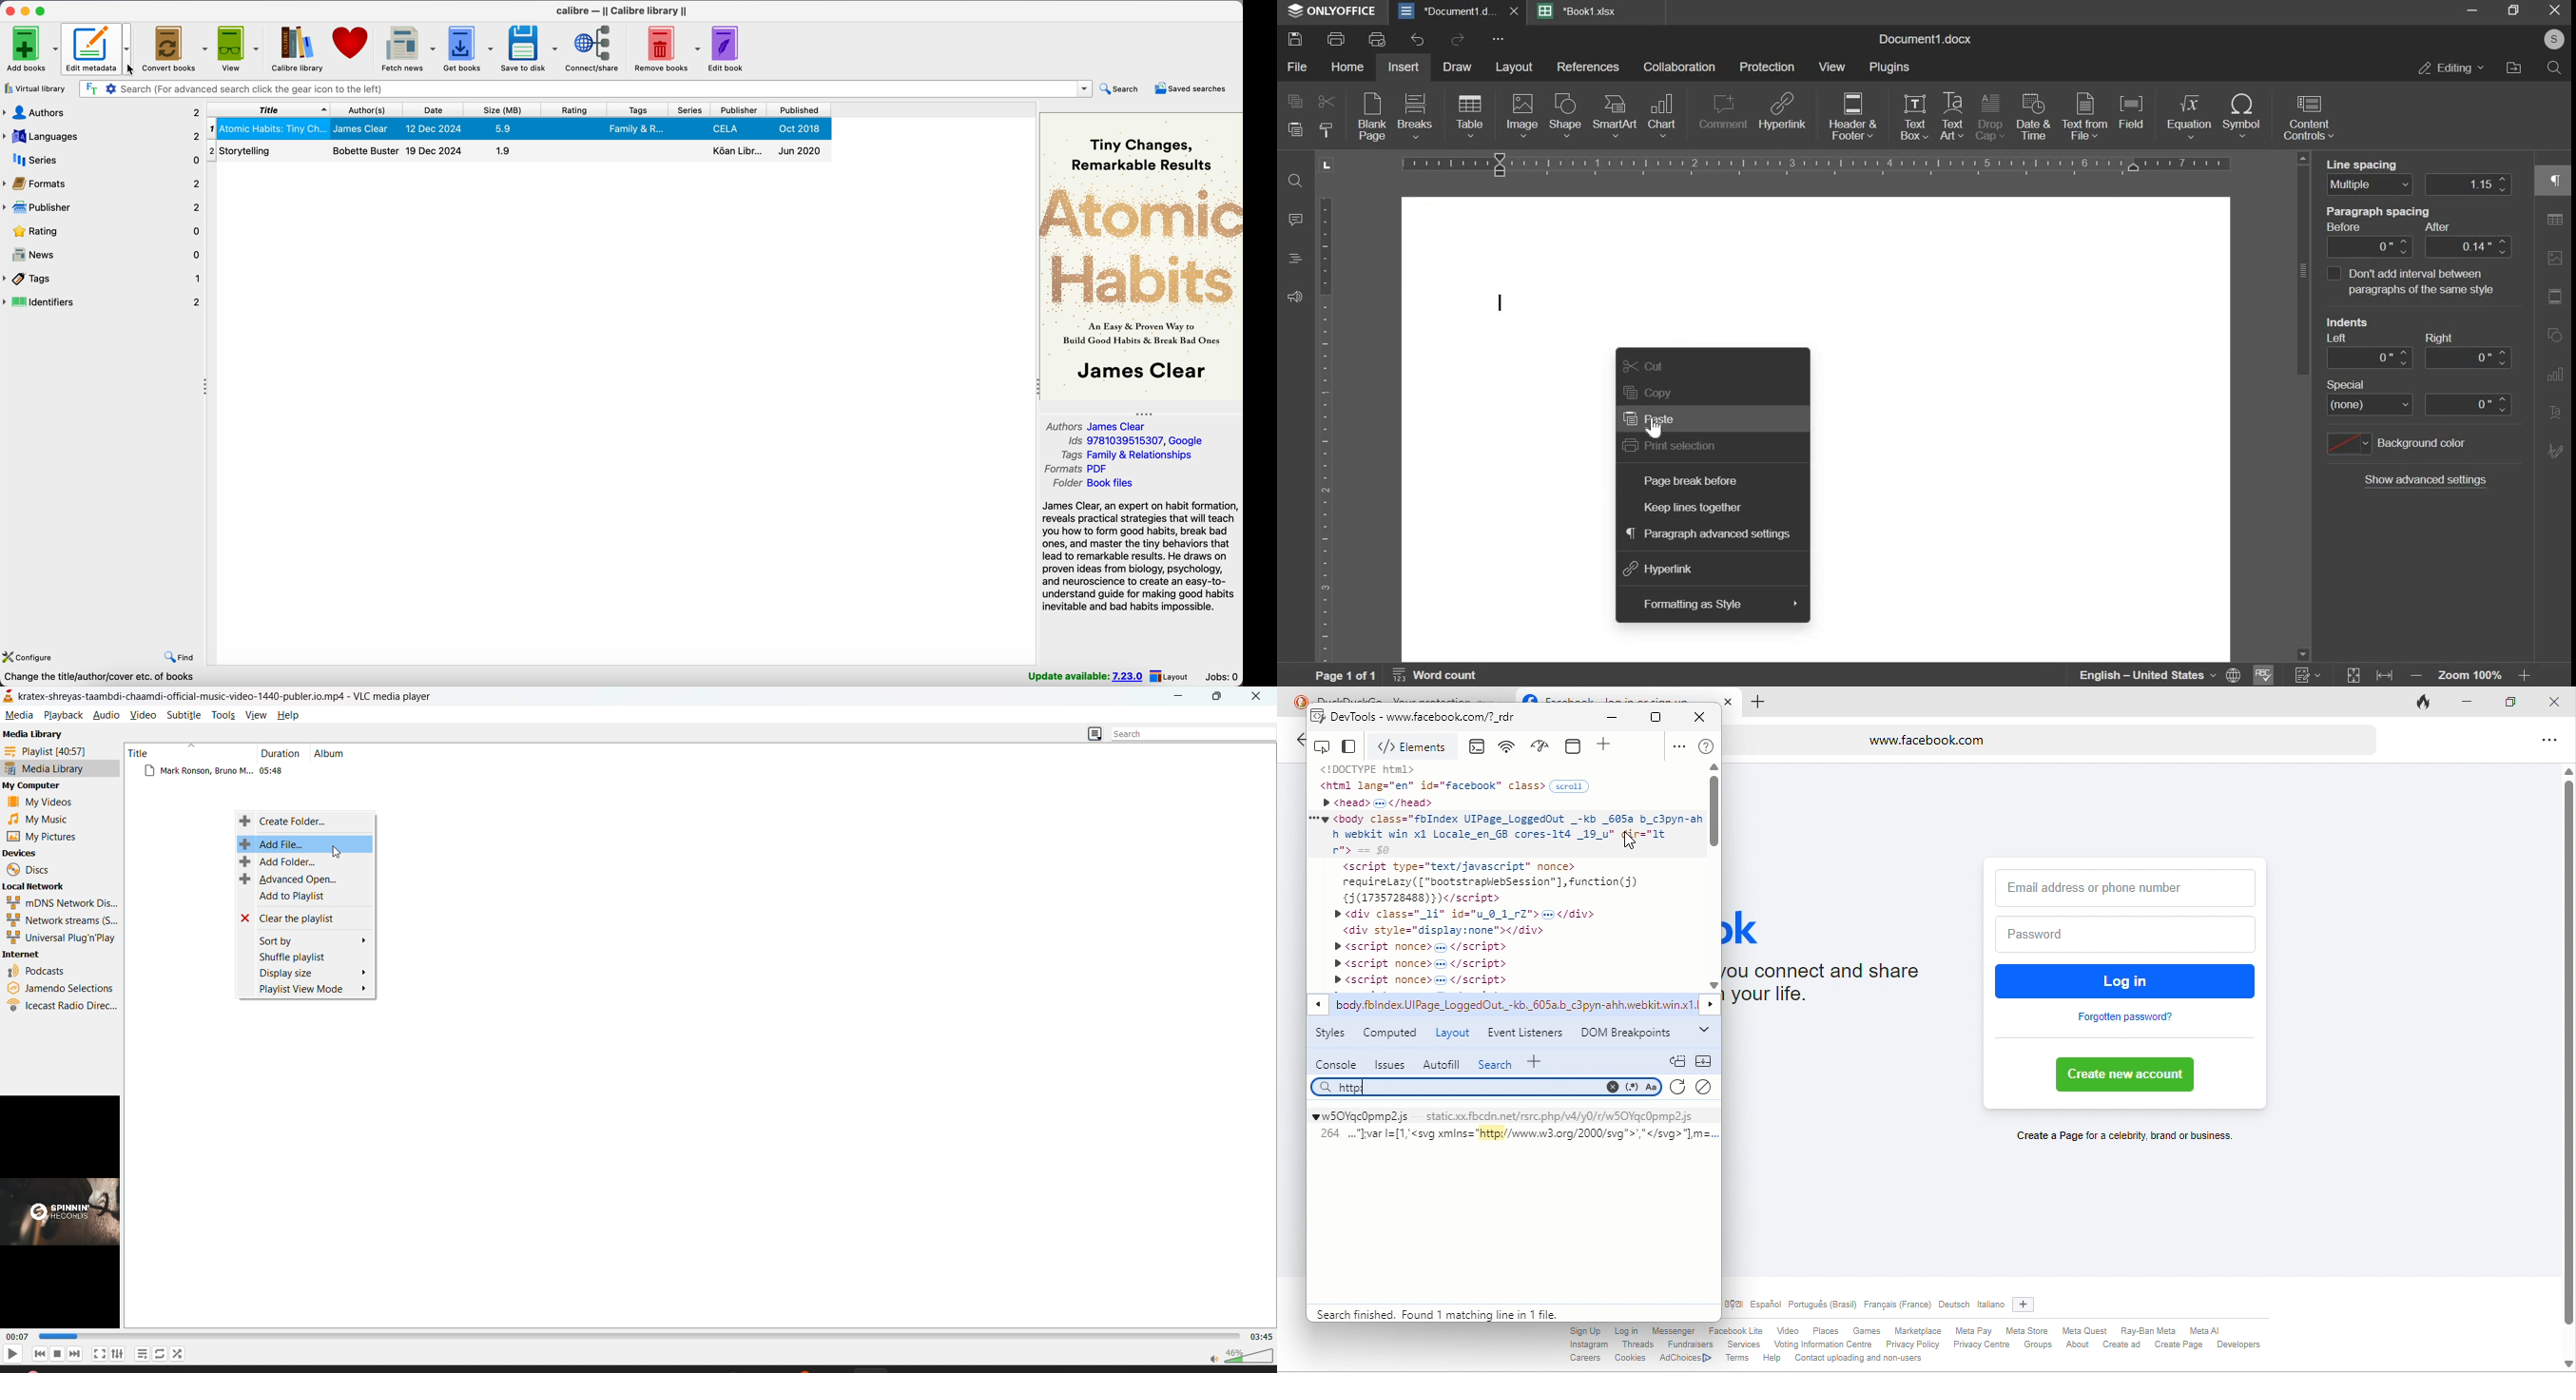  What do you see at coordinates (2555, 296) in the screenshot?
I see `Image Tool` at bounding box center [2555, 296].